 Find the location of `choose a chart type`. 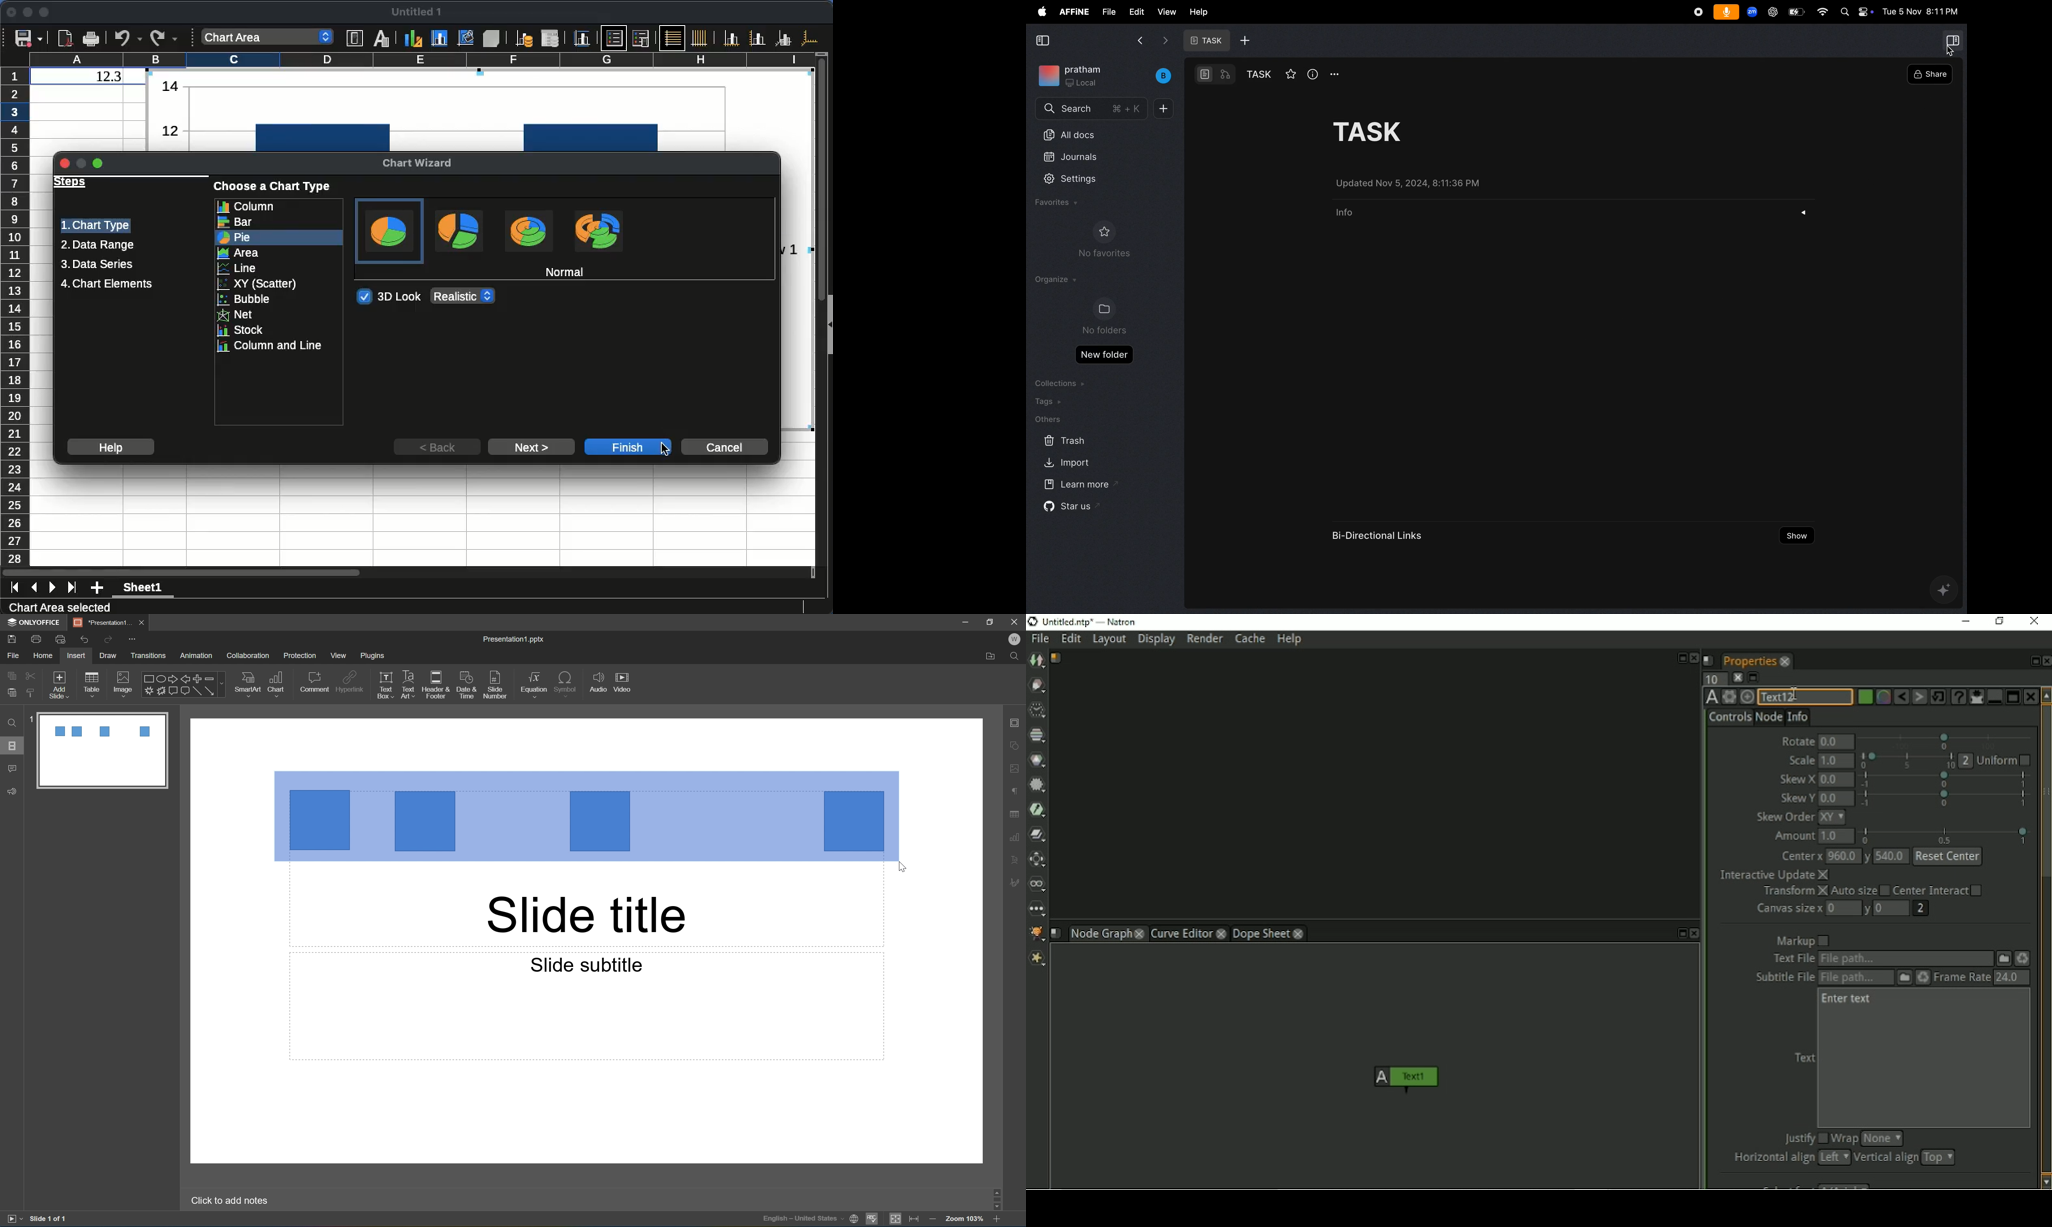

choose a chart type is located at coordinates (274, 187).